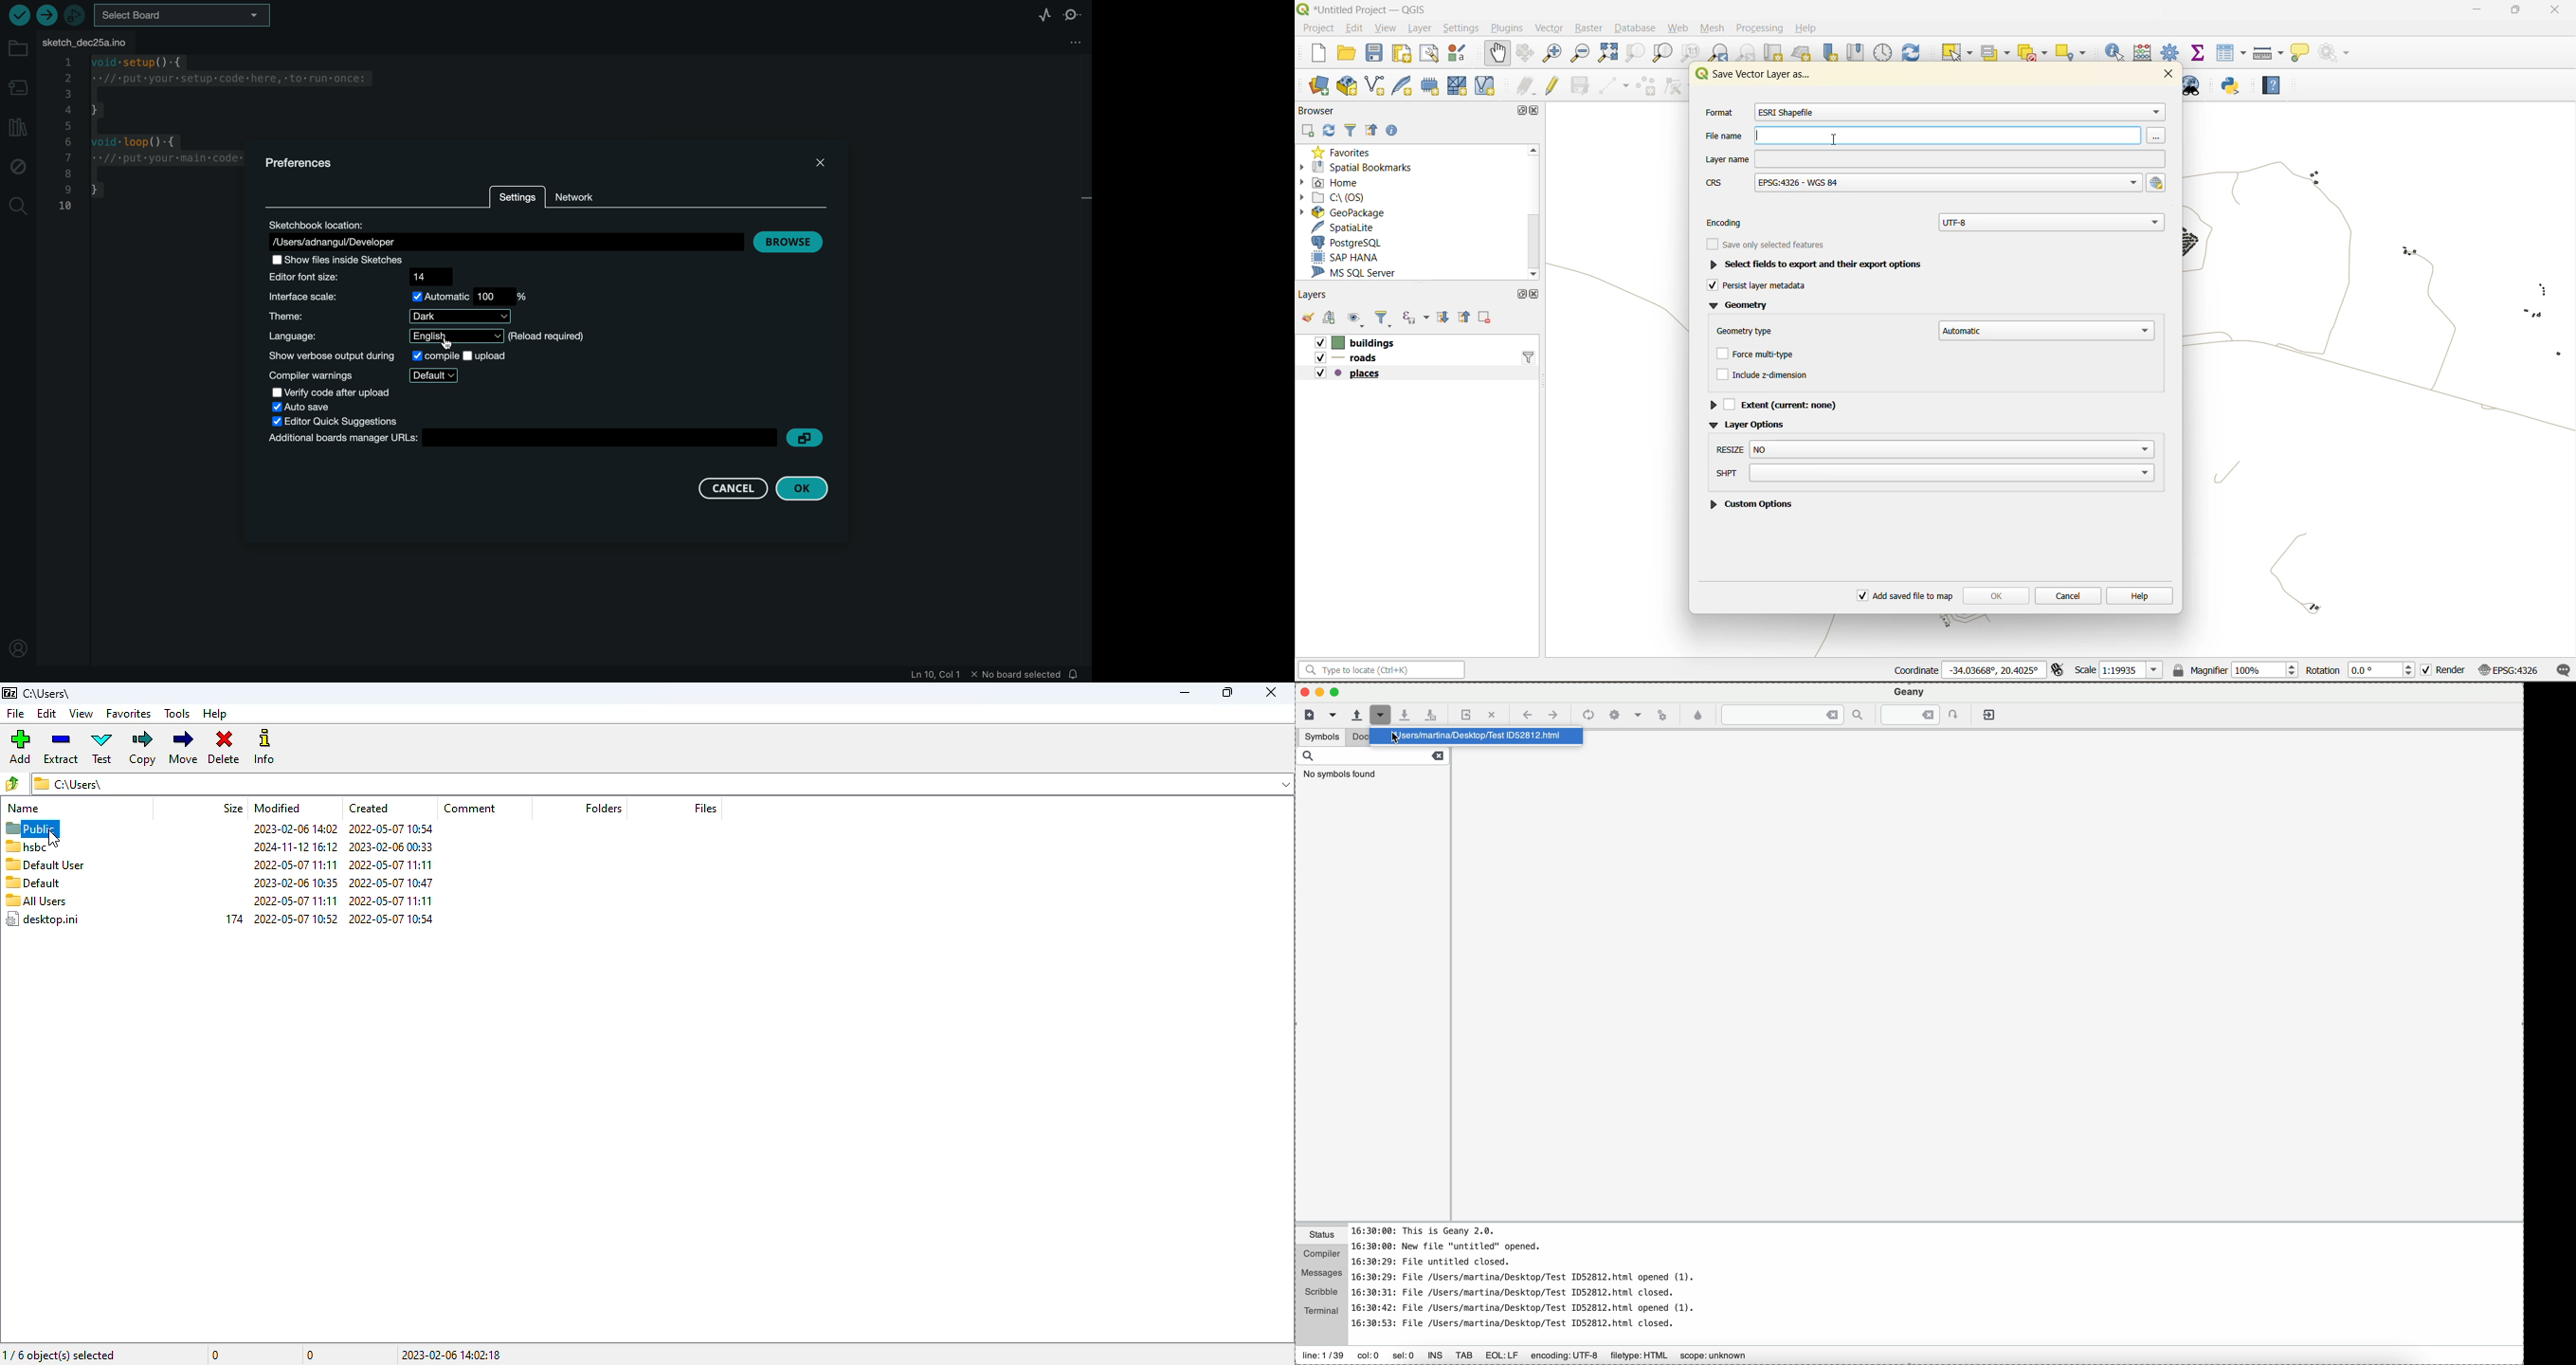 Image resolution: width=2576 pixels, height=1372 pixels. What do you see at coordinates (591, 190) in the screenshot?
I see `network` at bounding box center [591, 190].